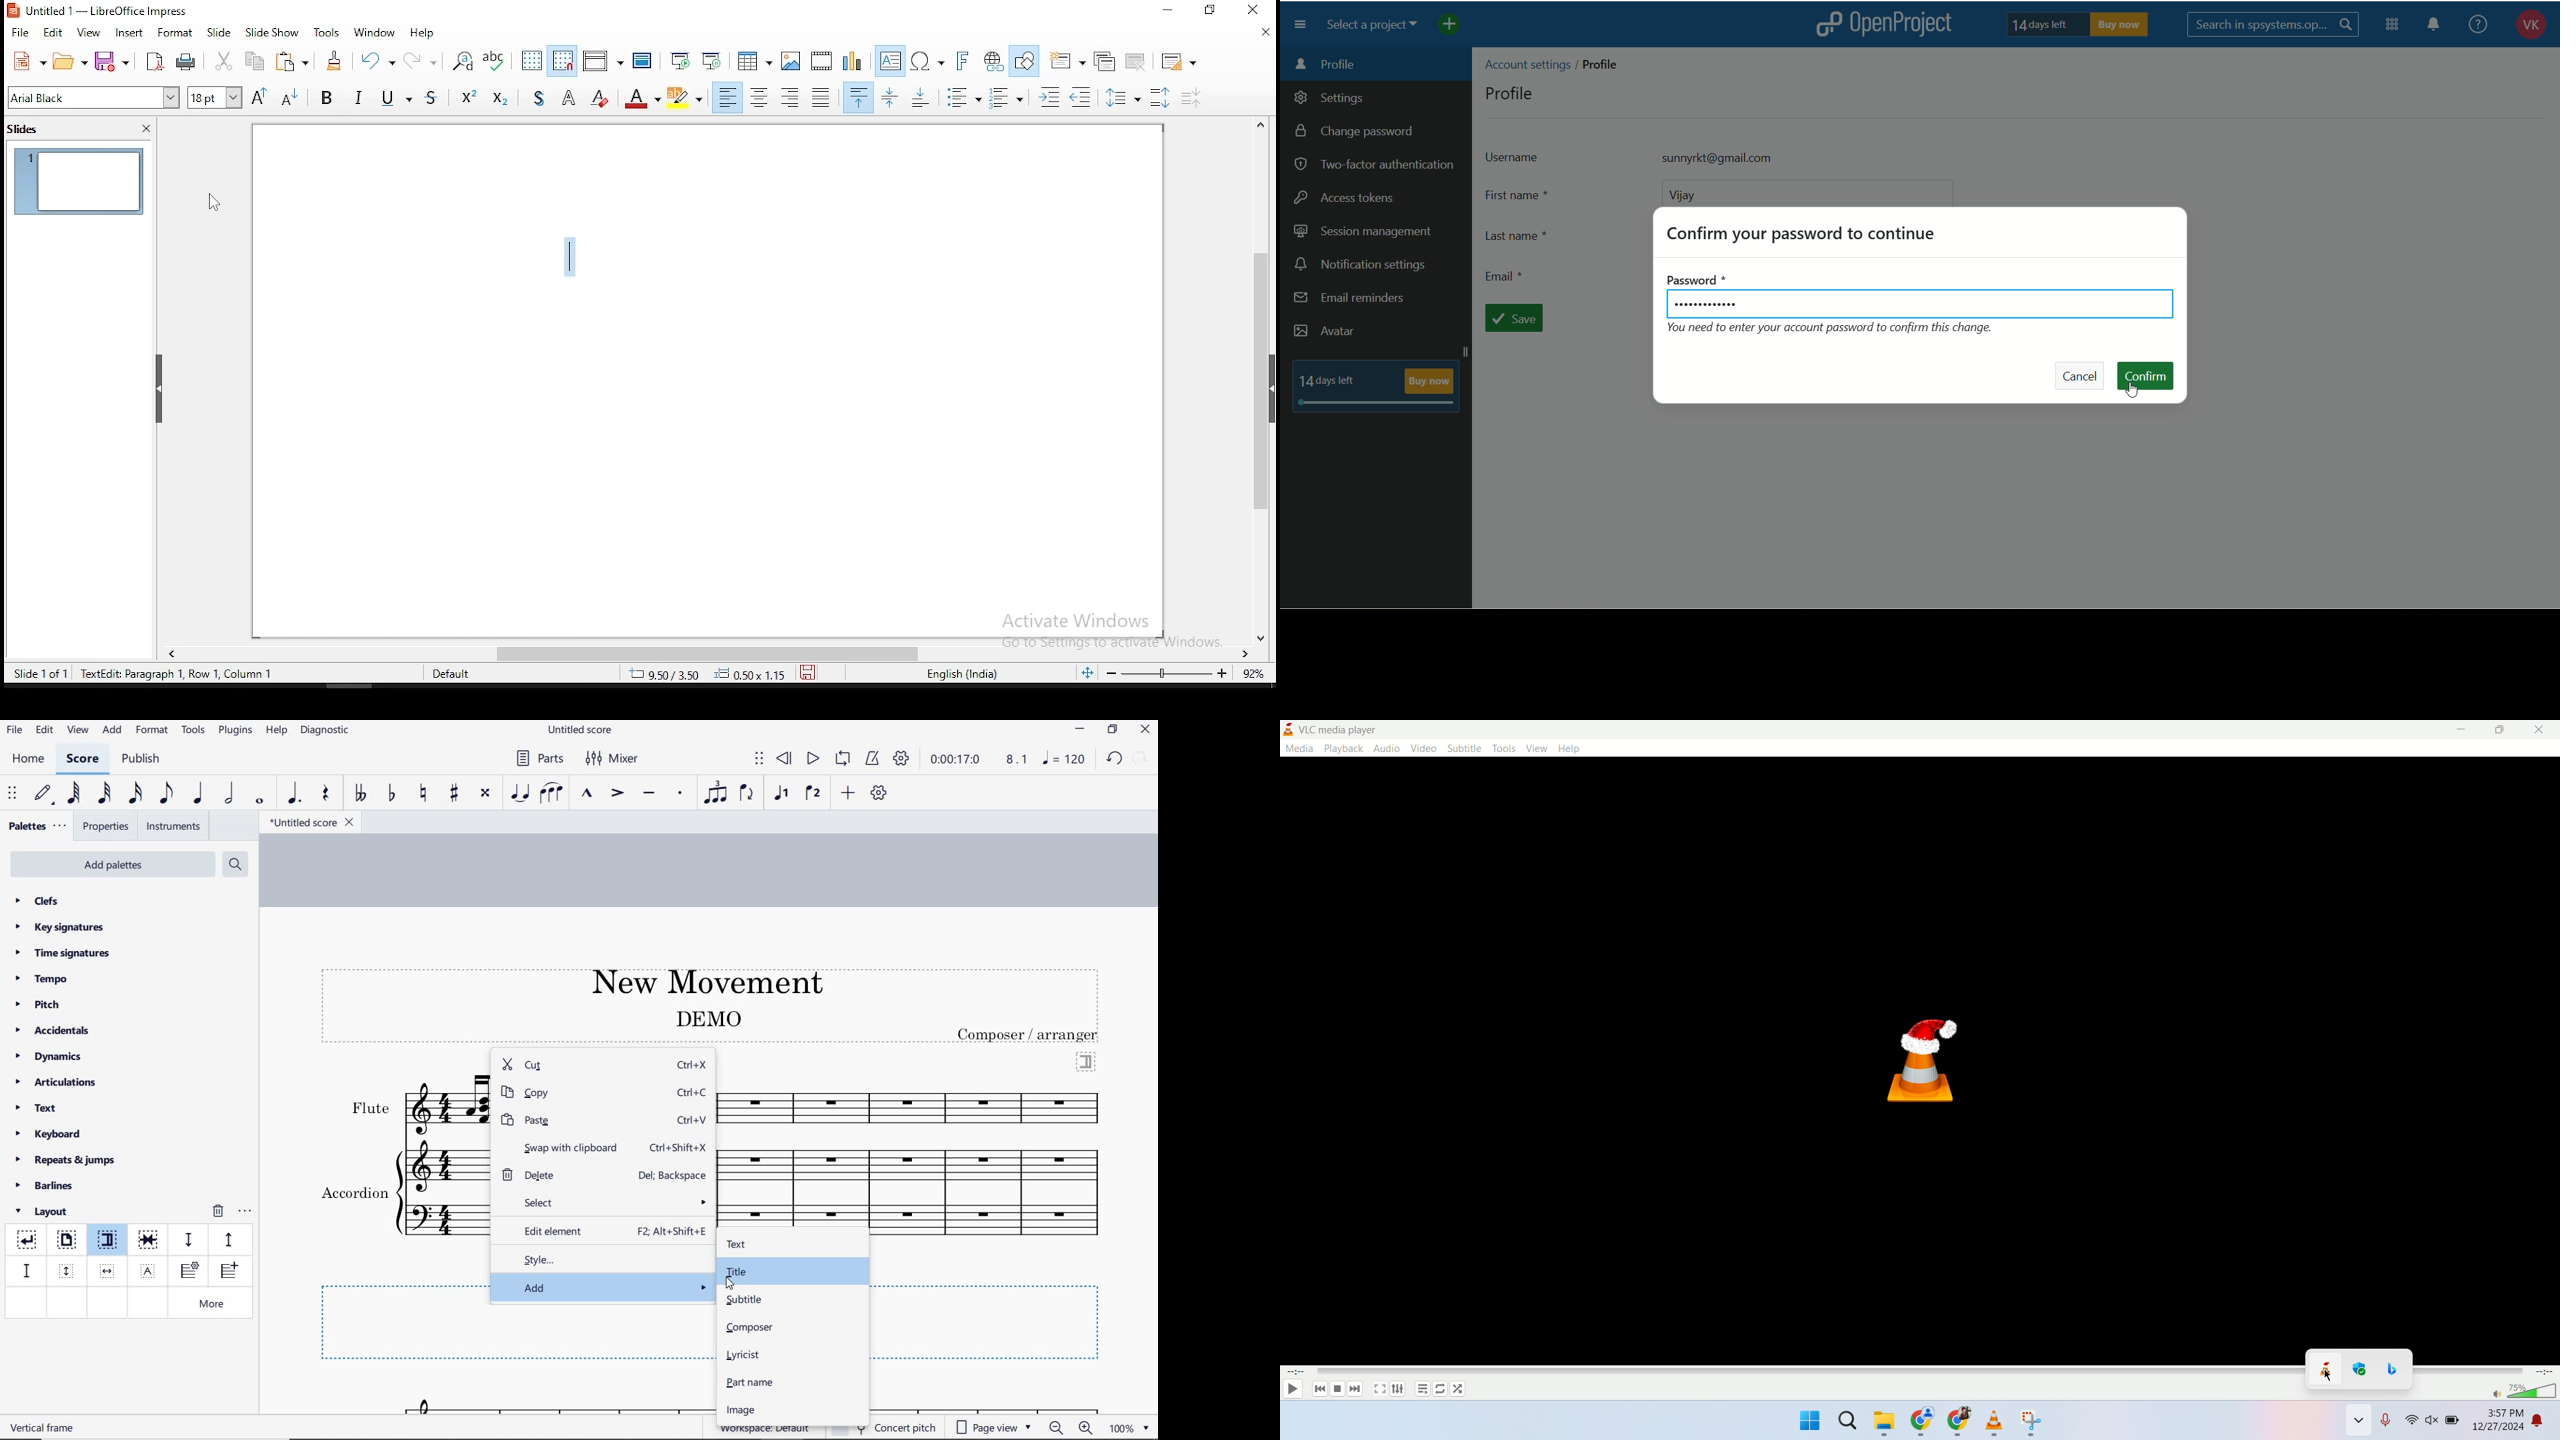 The image size is (2576, 1456). Describe the element at coordinates (37, 1110) in the screenshot. I see `text` at that location.